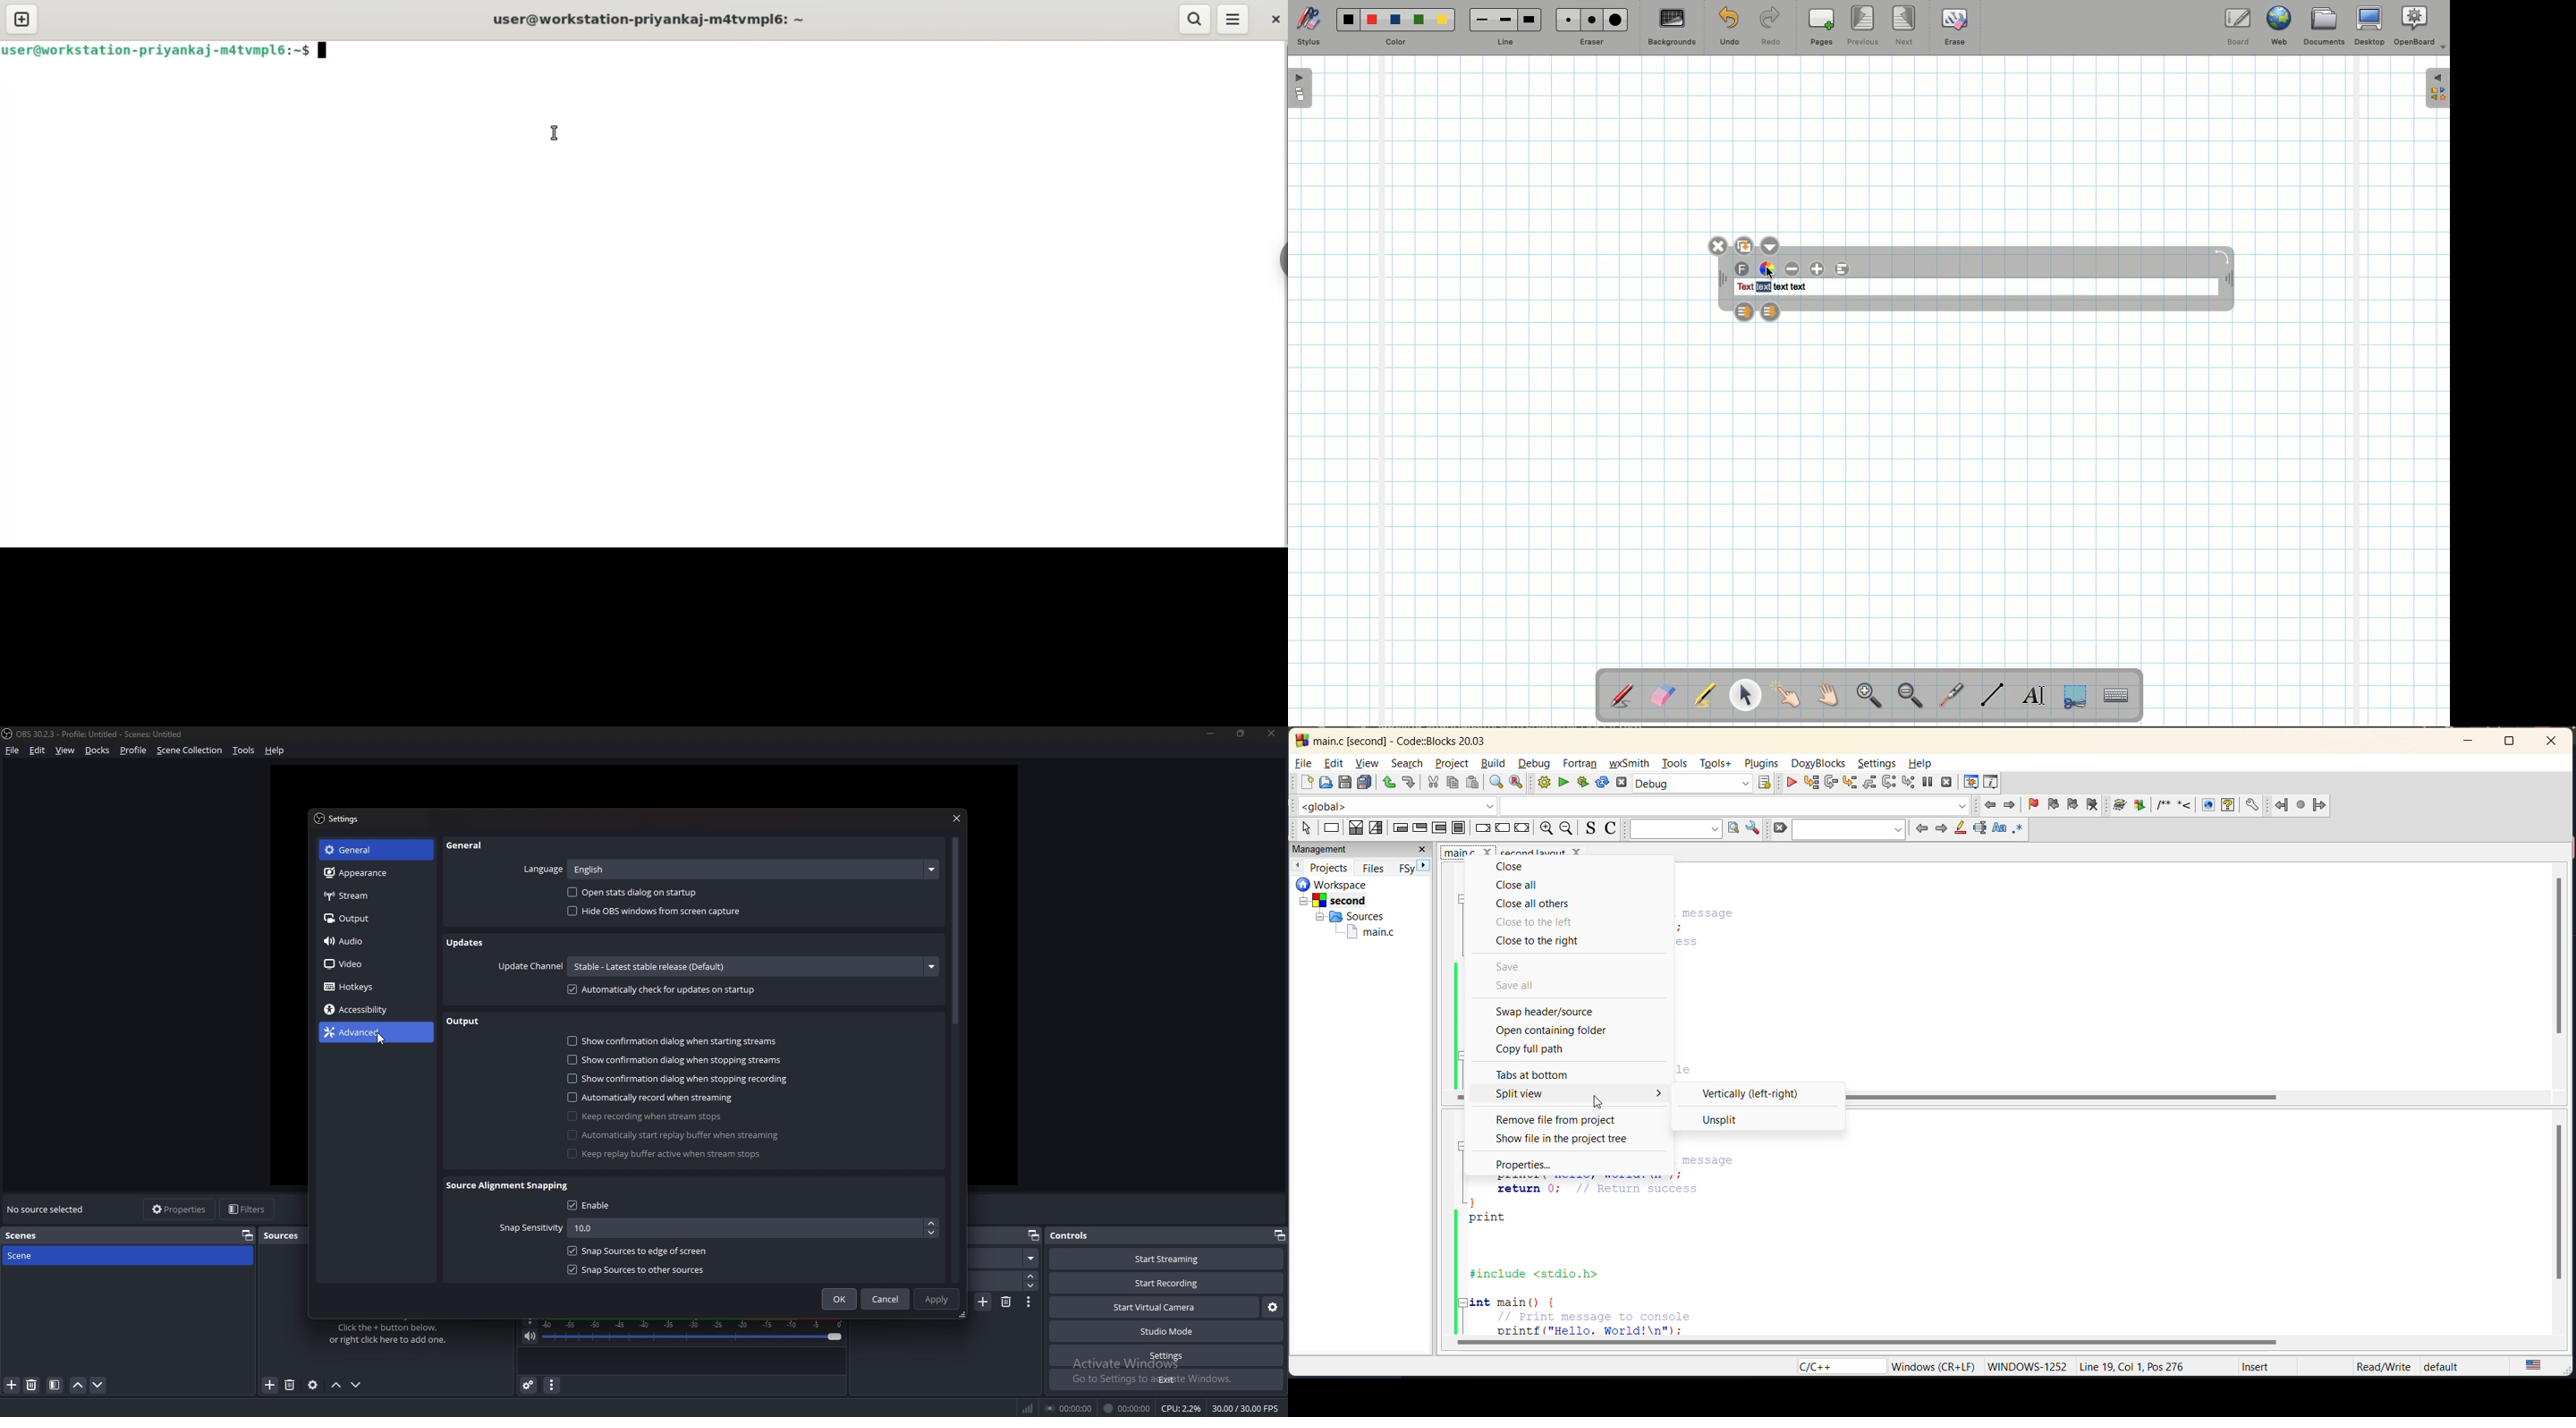 This screenshot has width=2576, height=1428. What do you see at coordinates (1752, 830) in the screenshot?
I see `show options window` at bounding box center [1752, 830].